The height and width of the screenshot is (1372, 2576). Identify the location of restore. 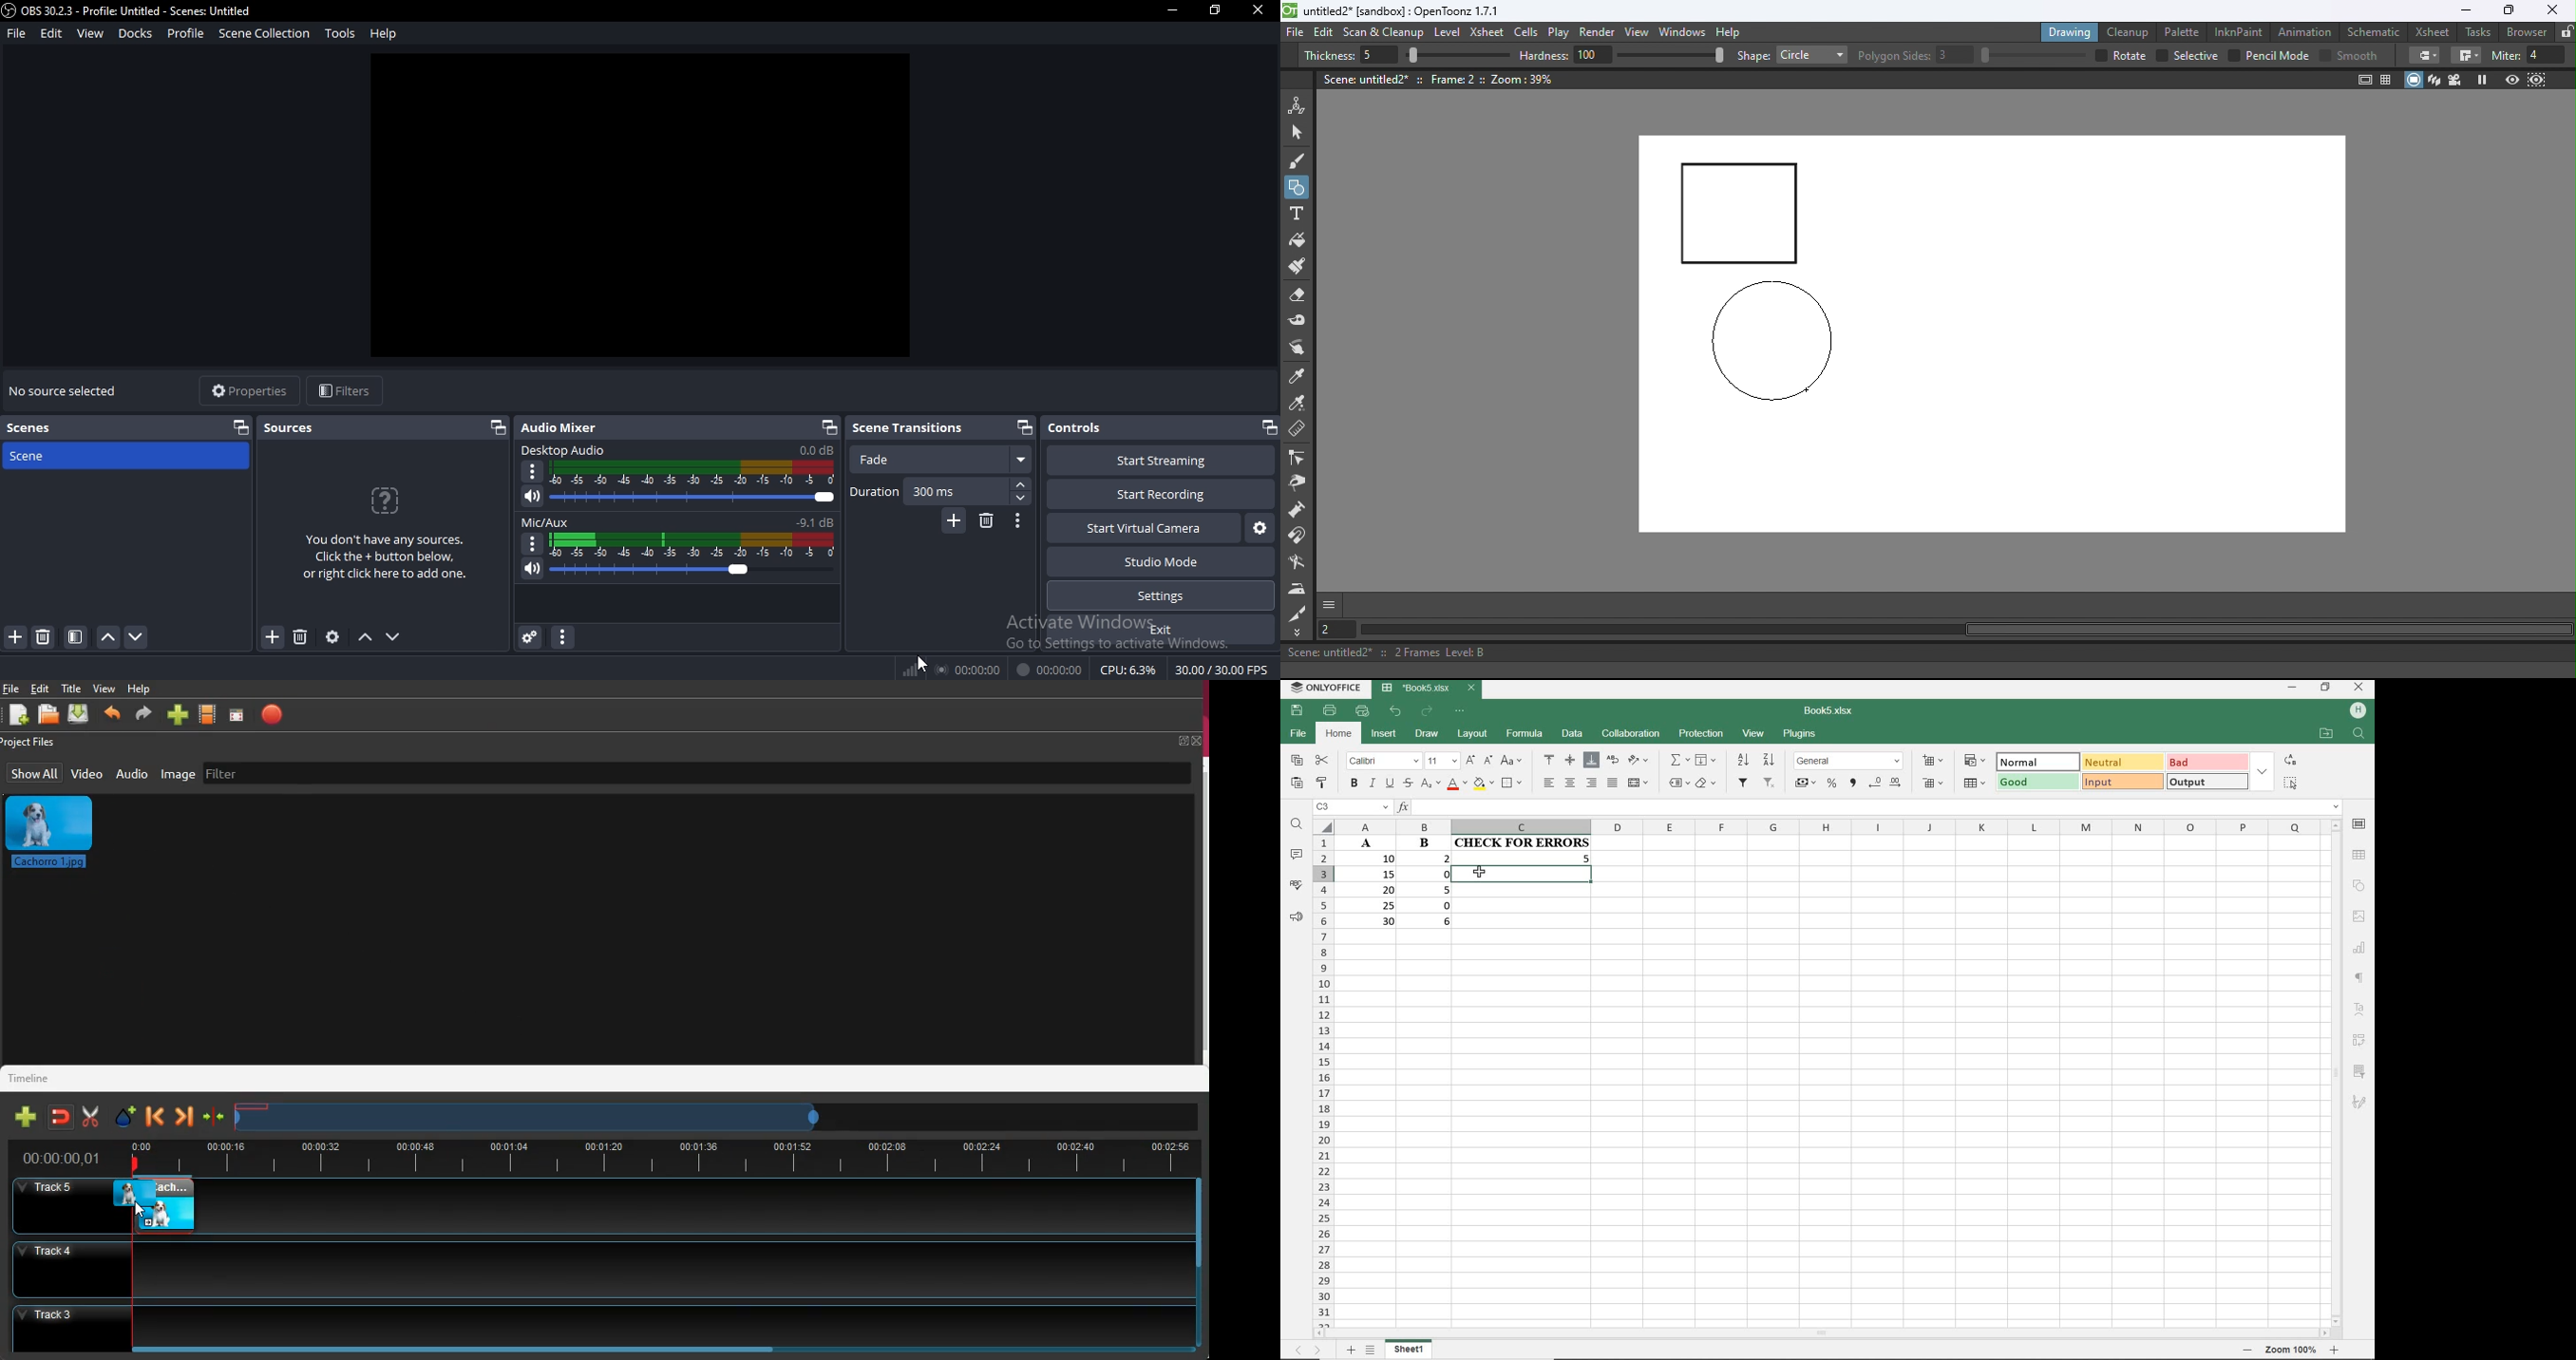
(830, 427).